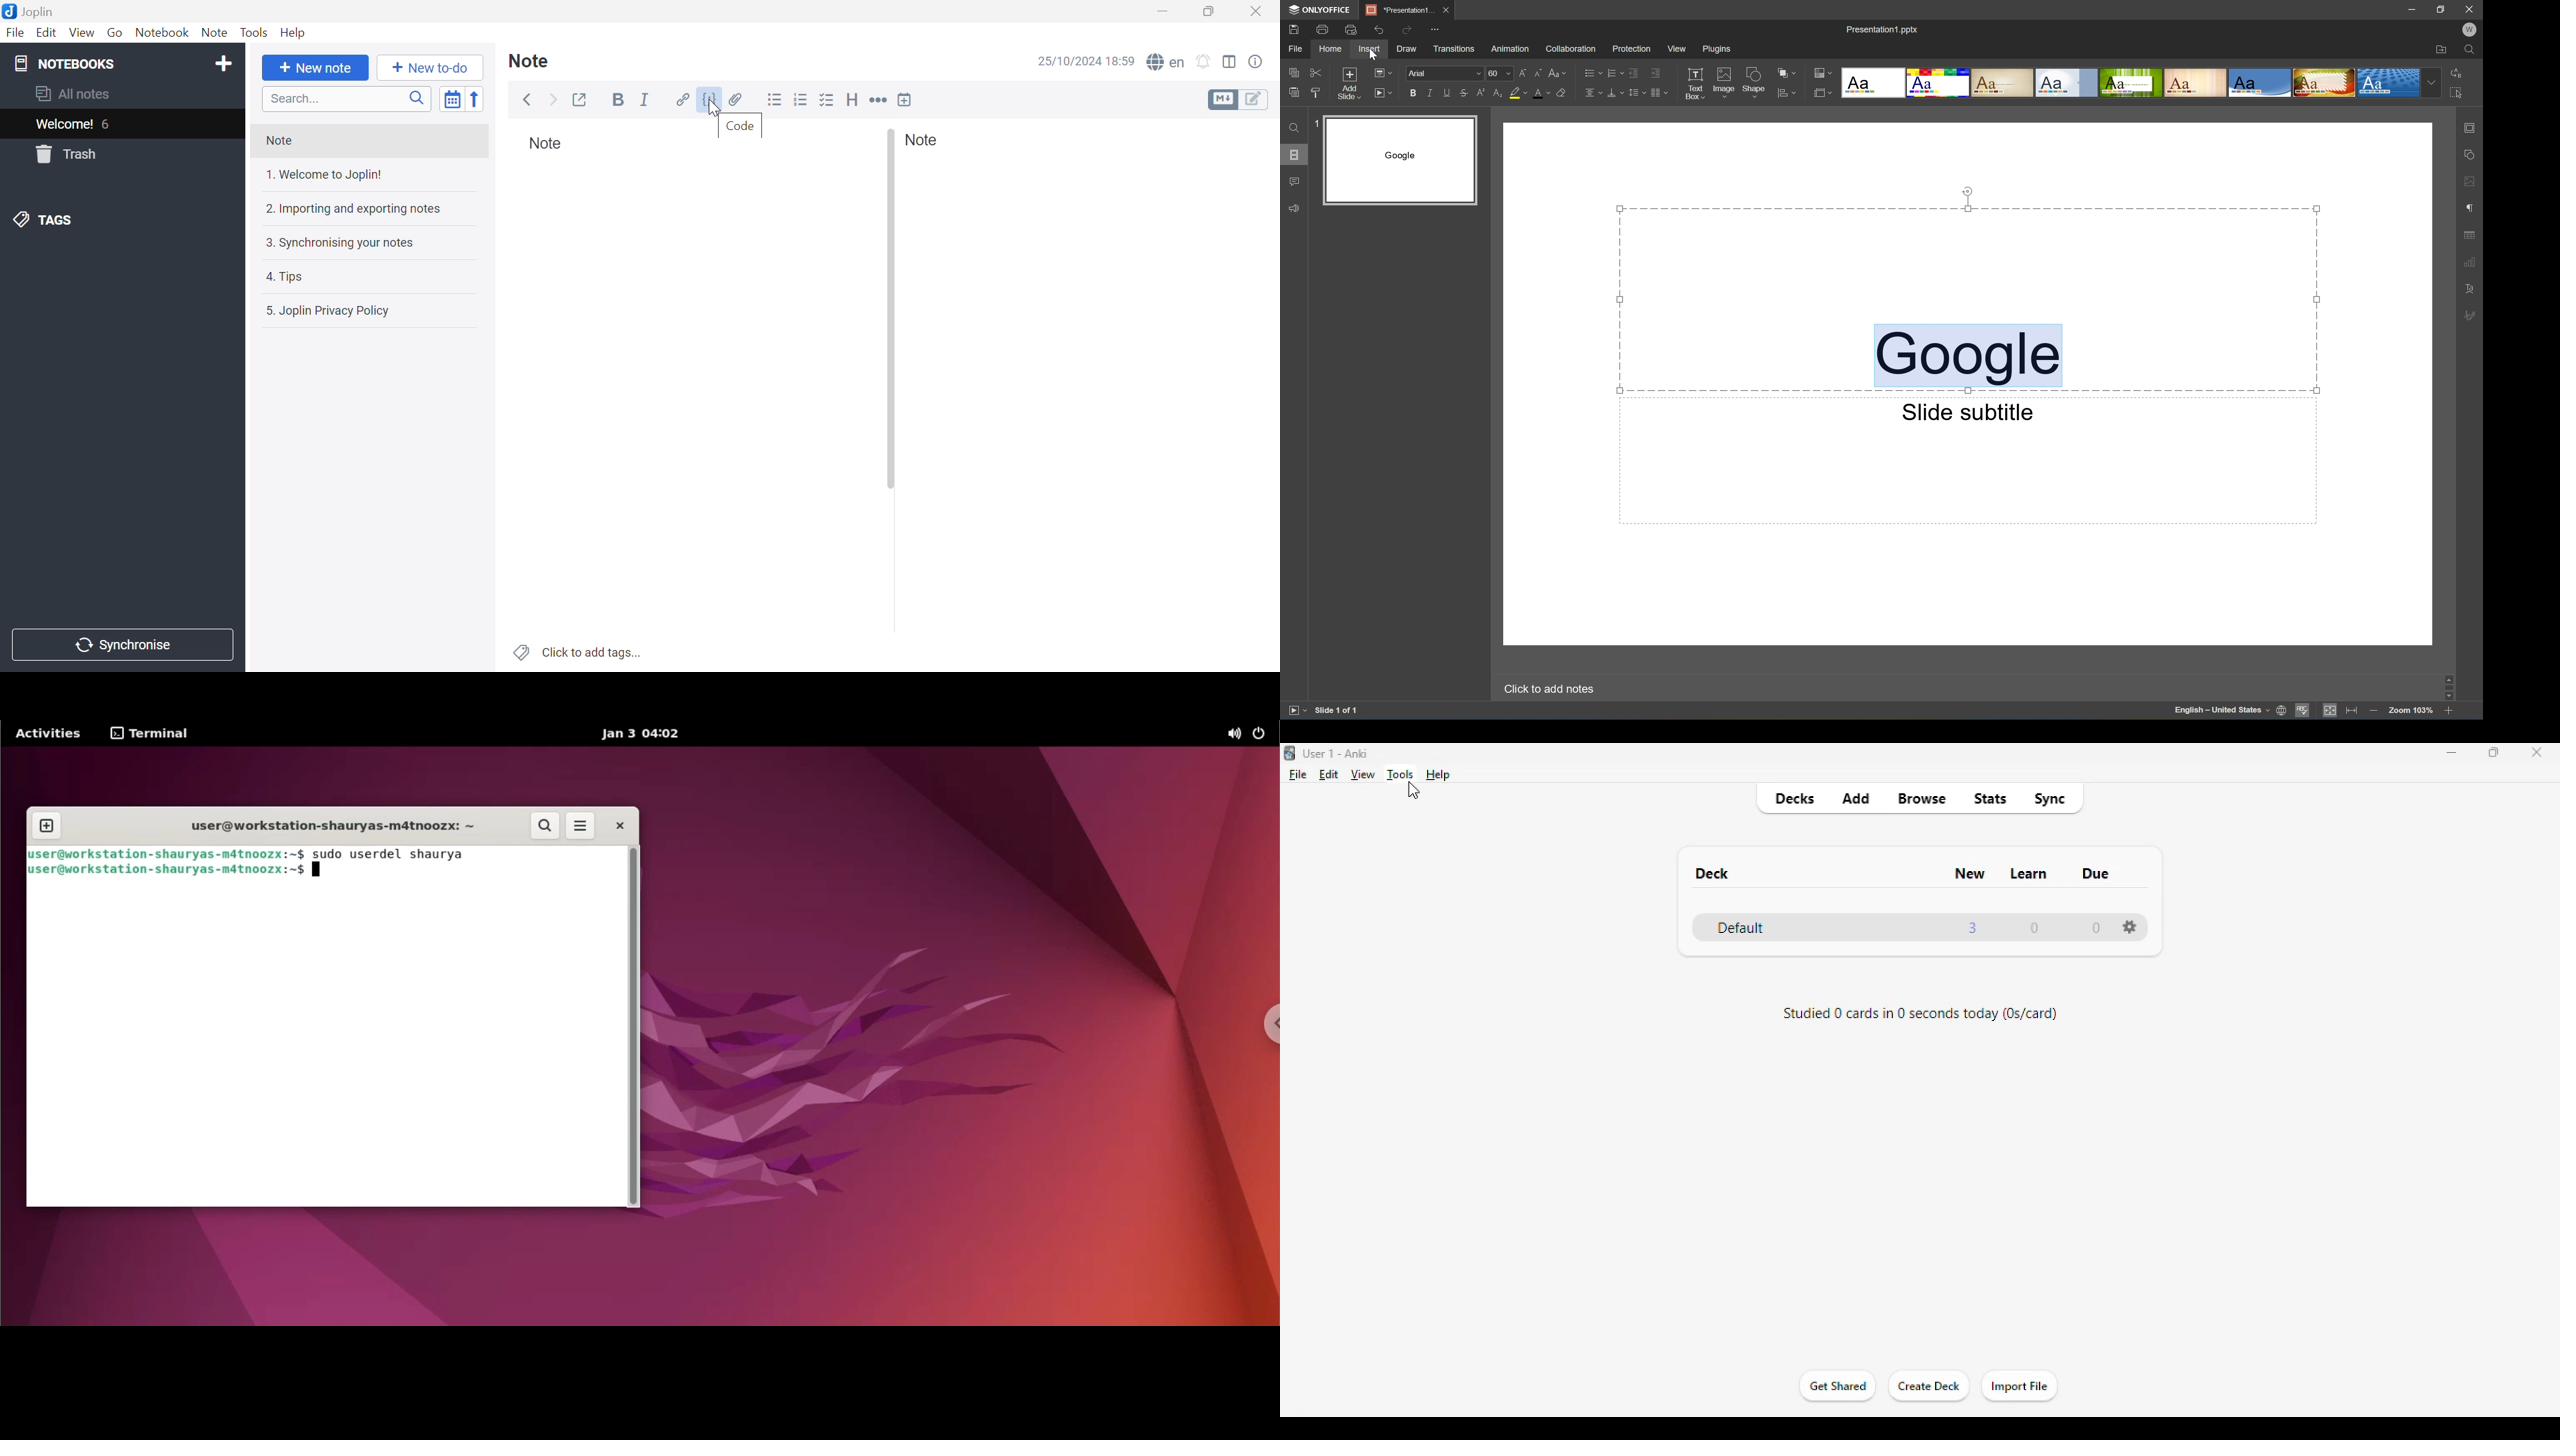 This screenshot has width=2576, height=1456. Describe the element at coordinates (1317, 93) in the screenshot. I see `Copy style` at that location.